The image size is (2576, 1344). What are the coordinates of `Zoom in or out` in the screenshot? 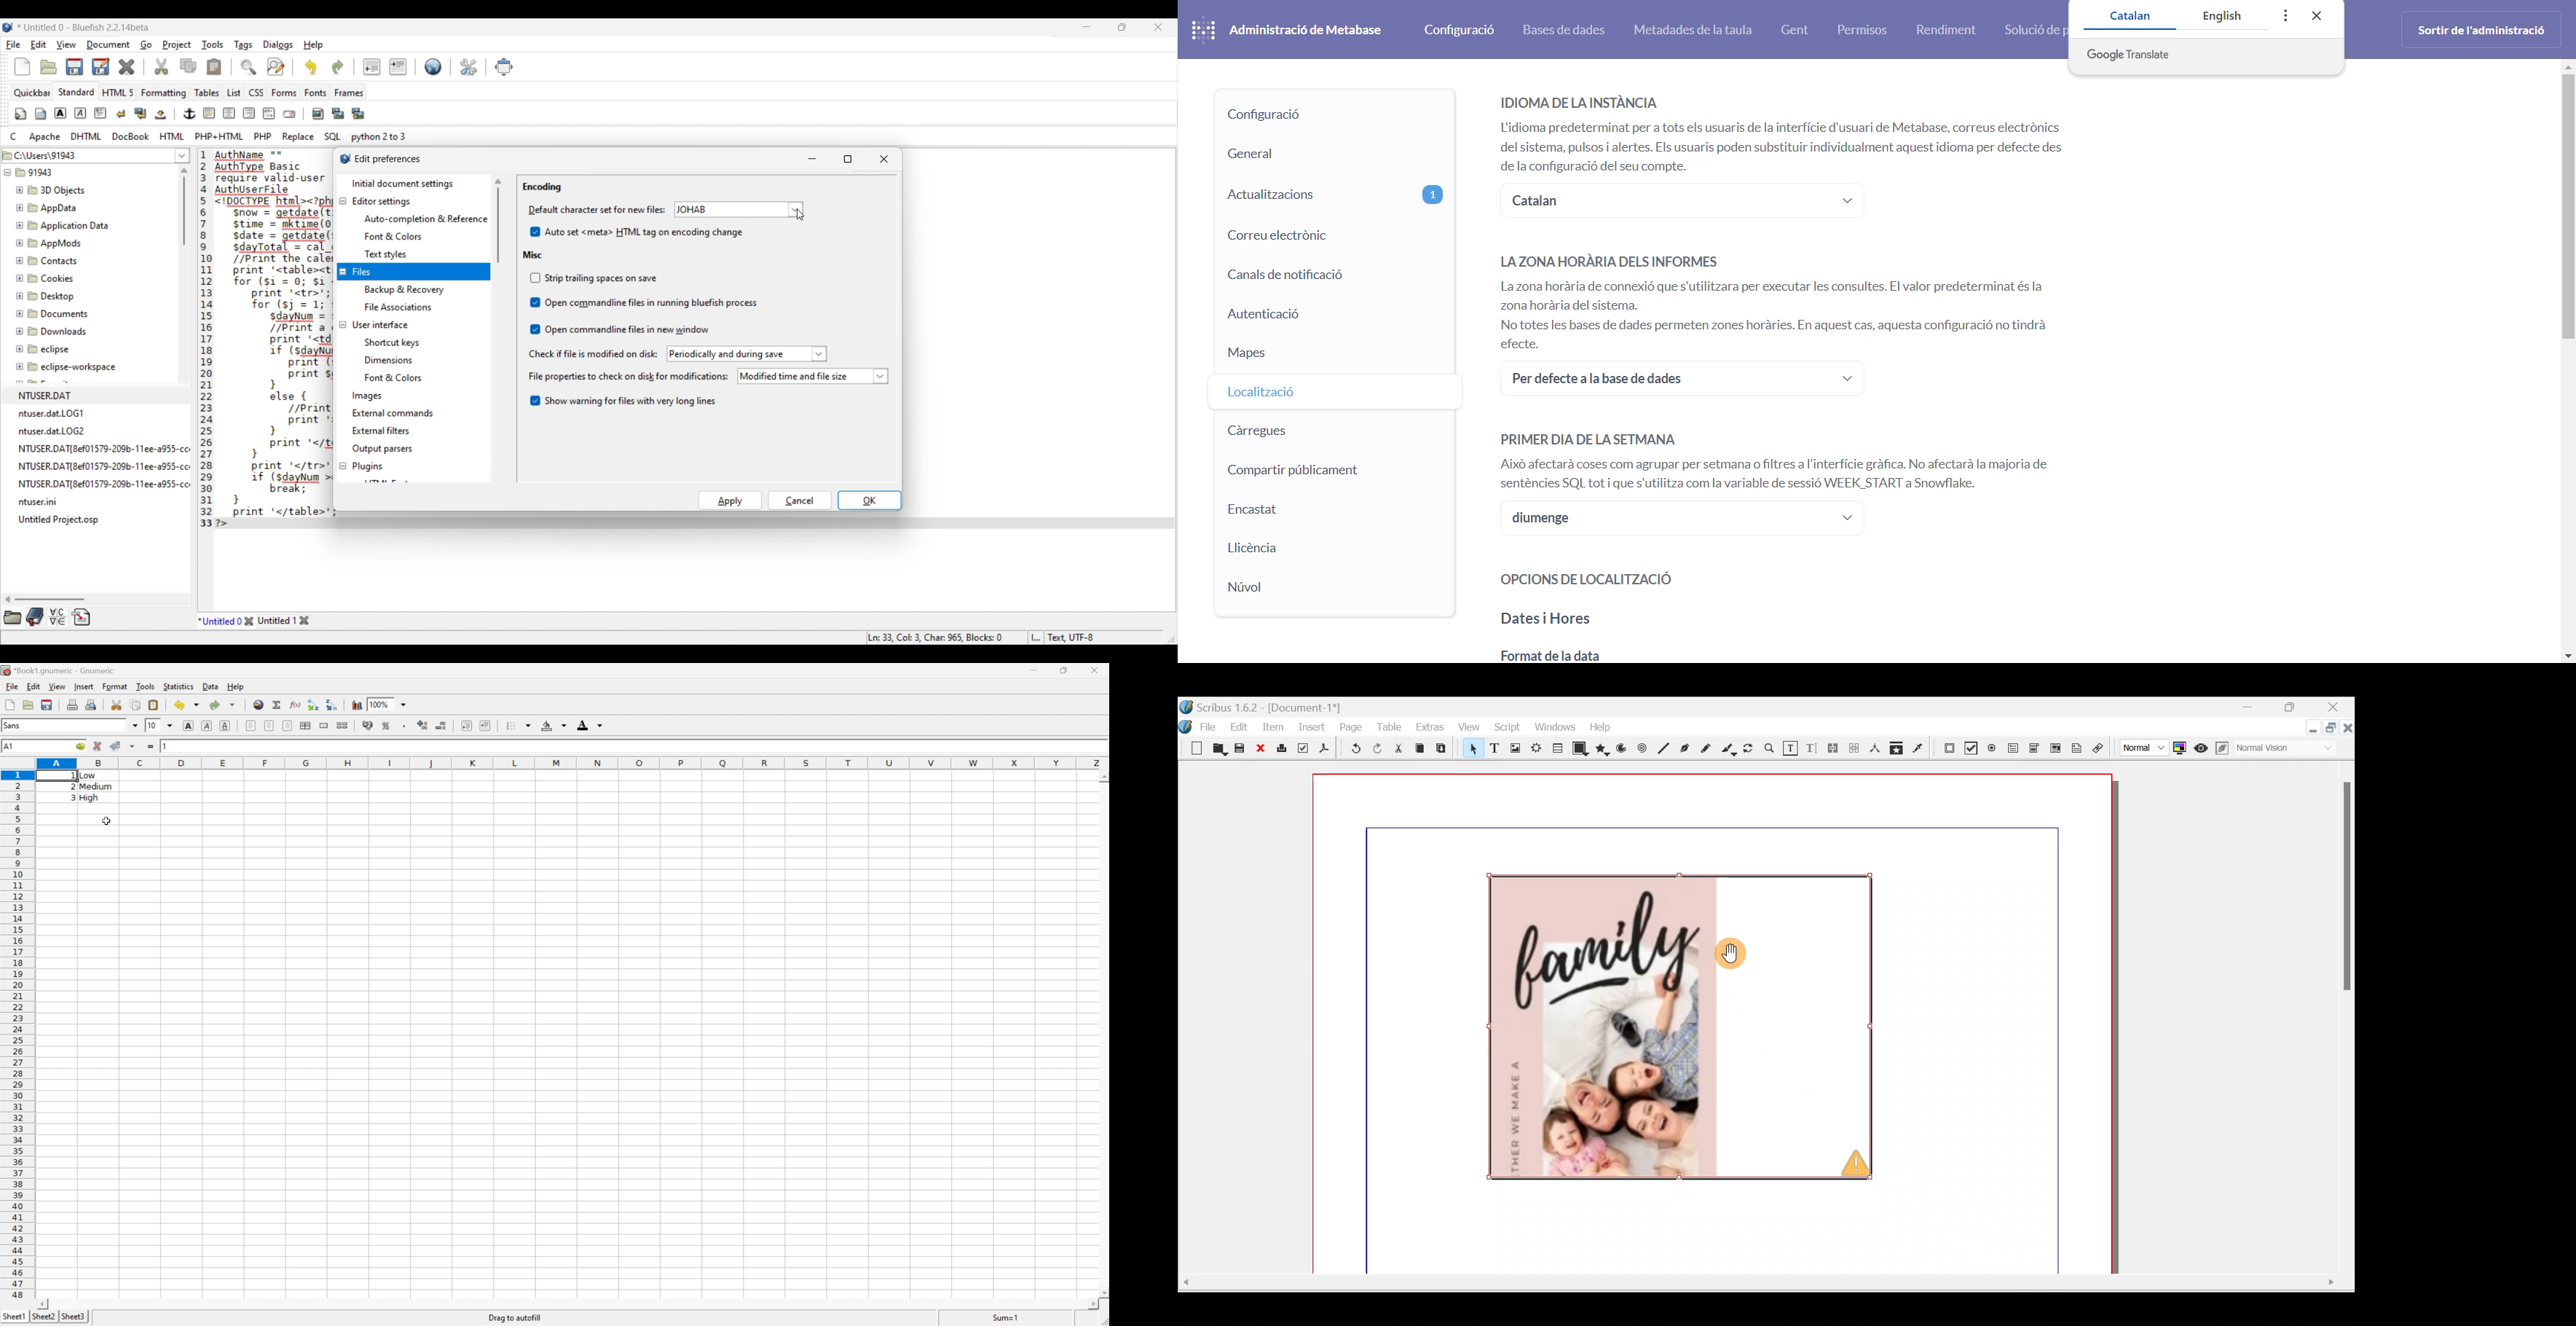 It's located at (1769, 751).